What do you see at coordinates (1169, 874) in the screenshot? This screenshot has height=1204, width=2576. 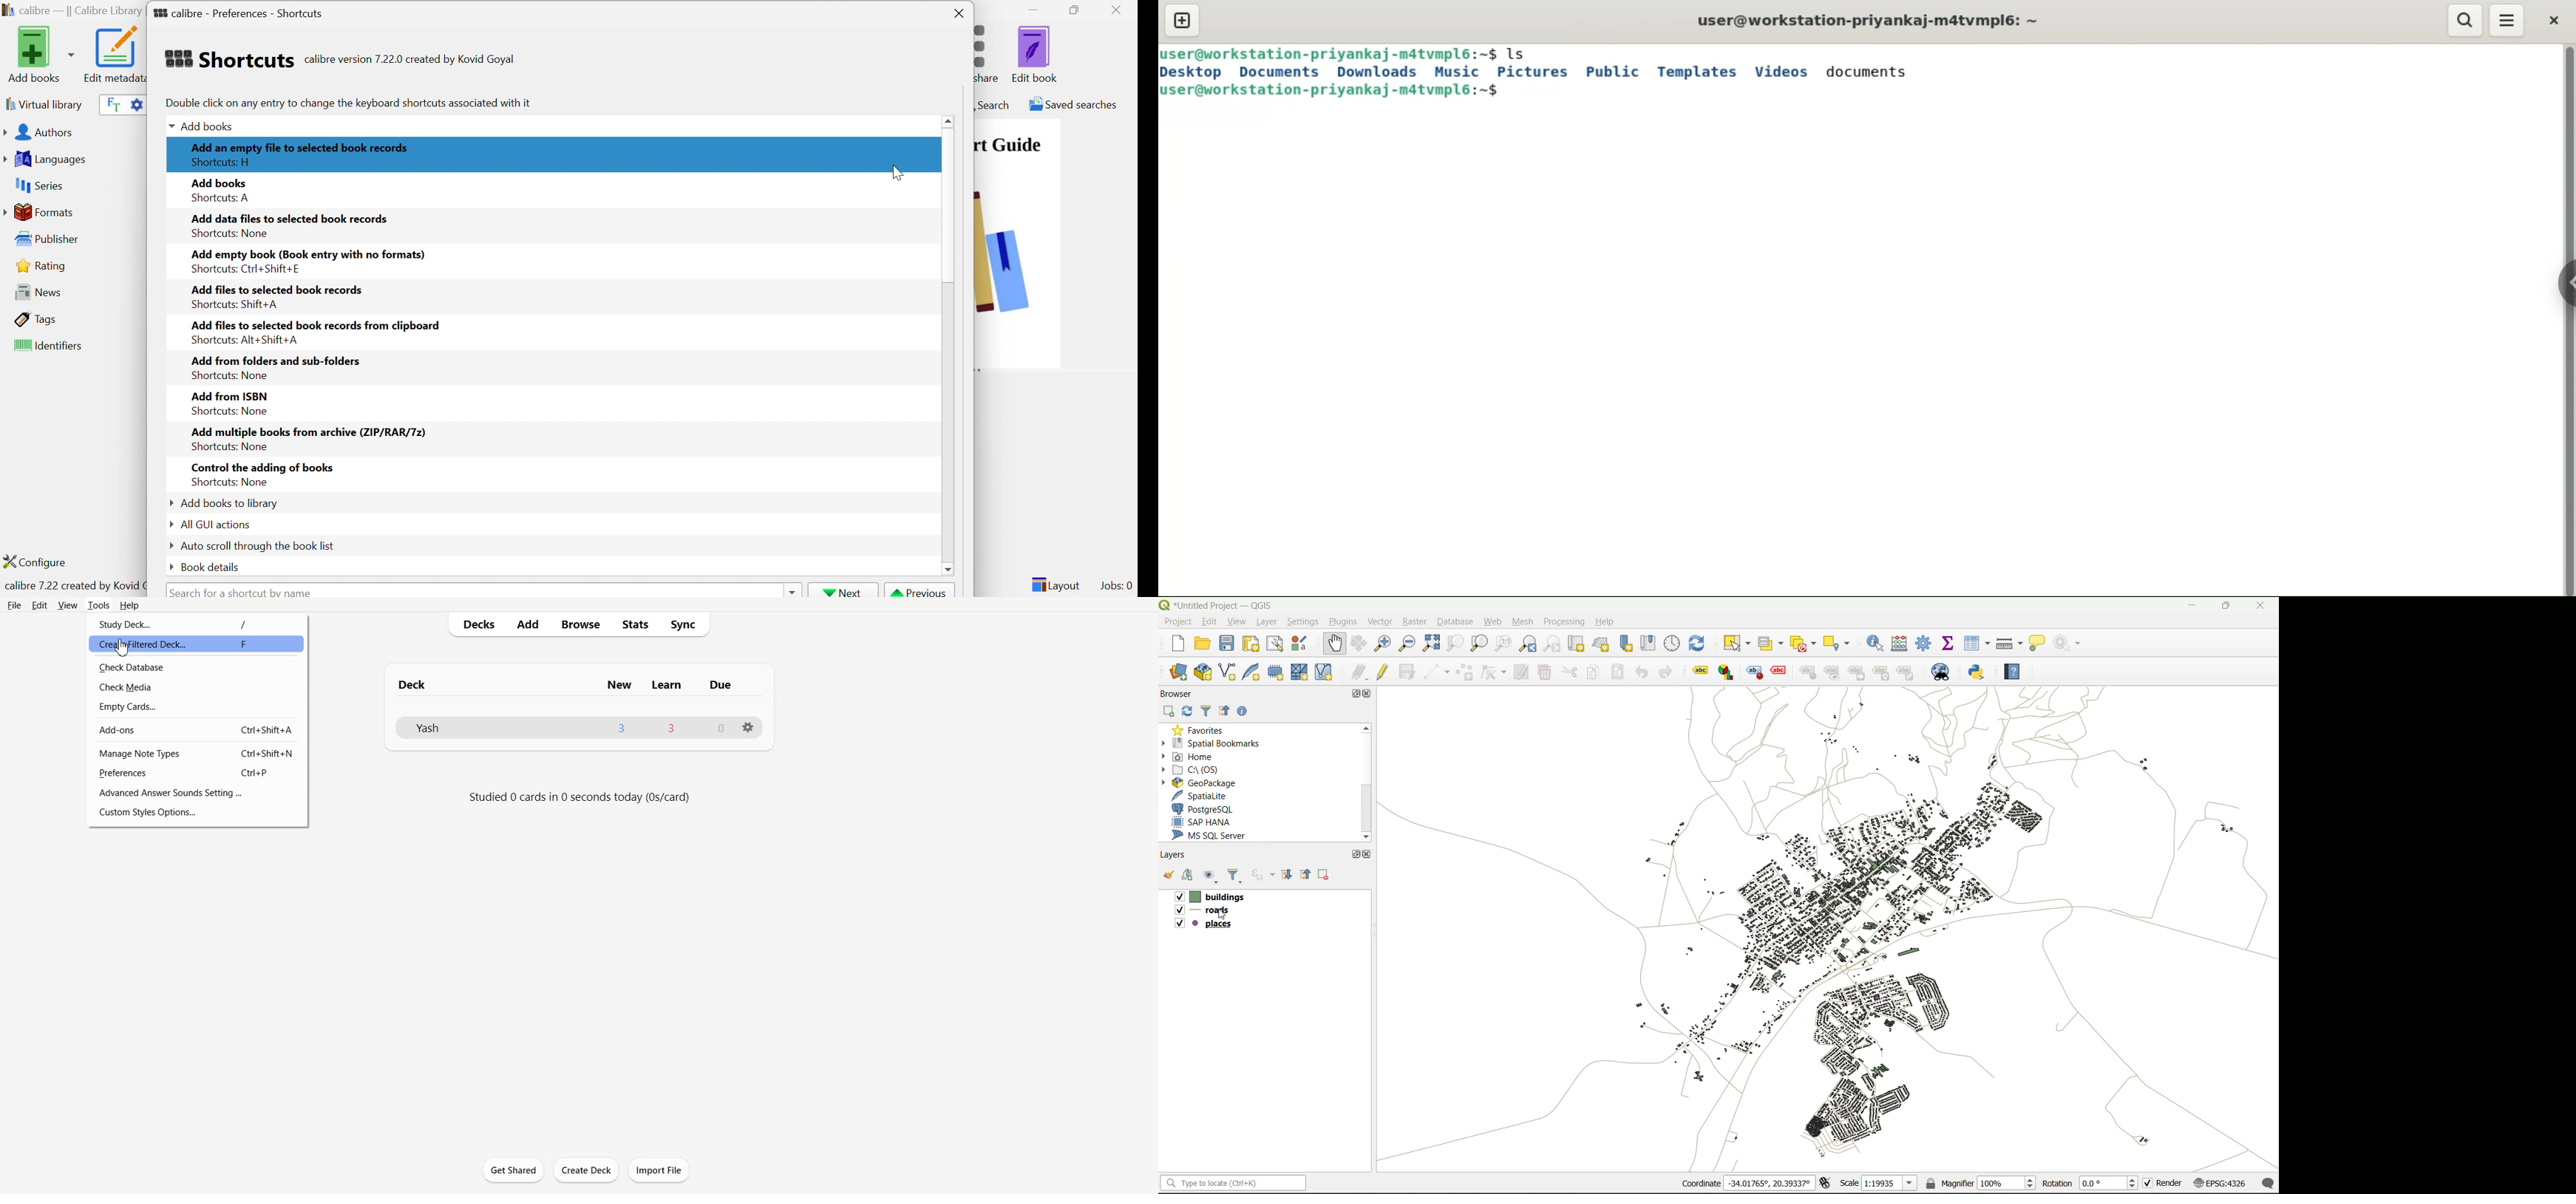 I see `open` at bounding box center [1169, 874].